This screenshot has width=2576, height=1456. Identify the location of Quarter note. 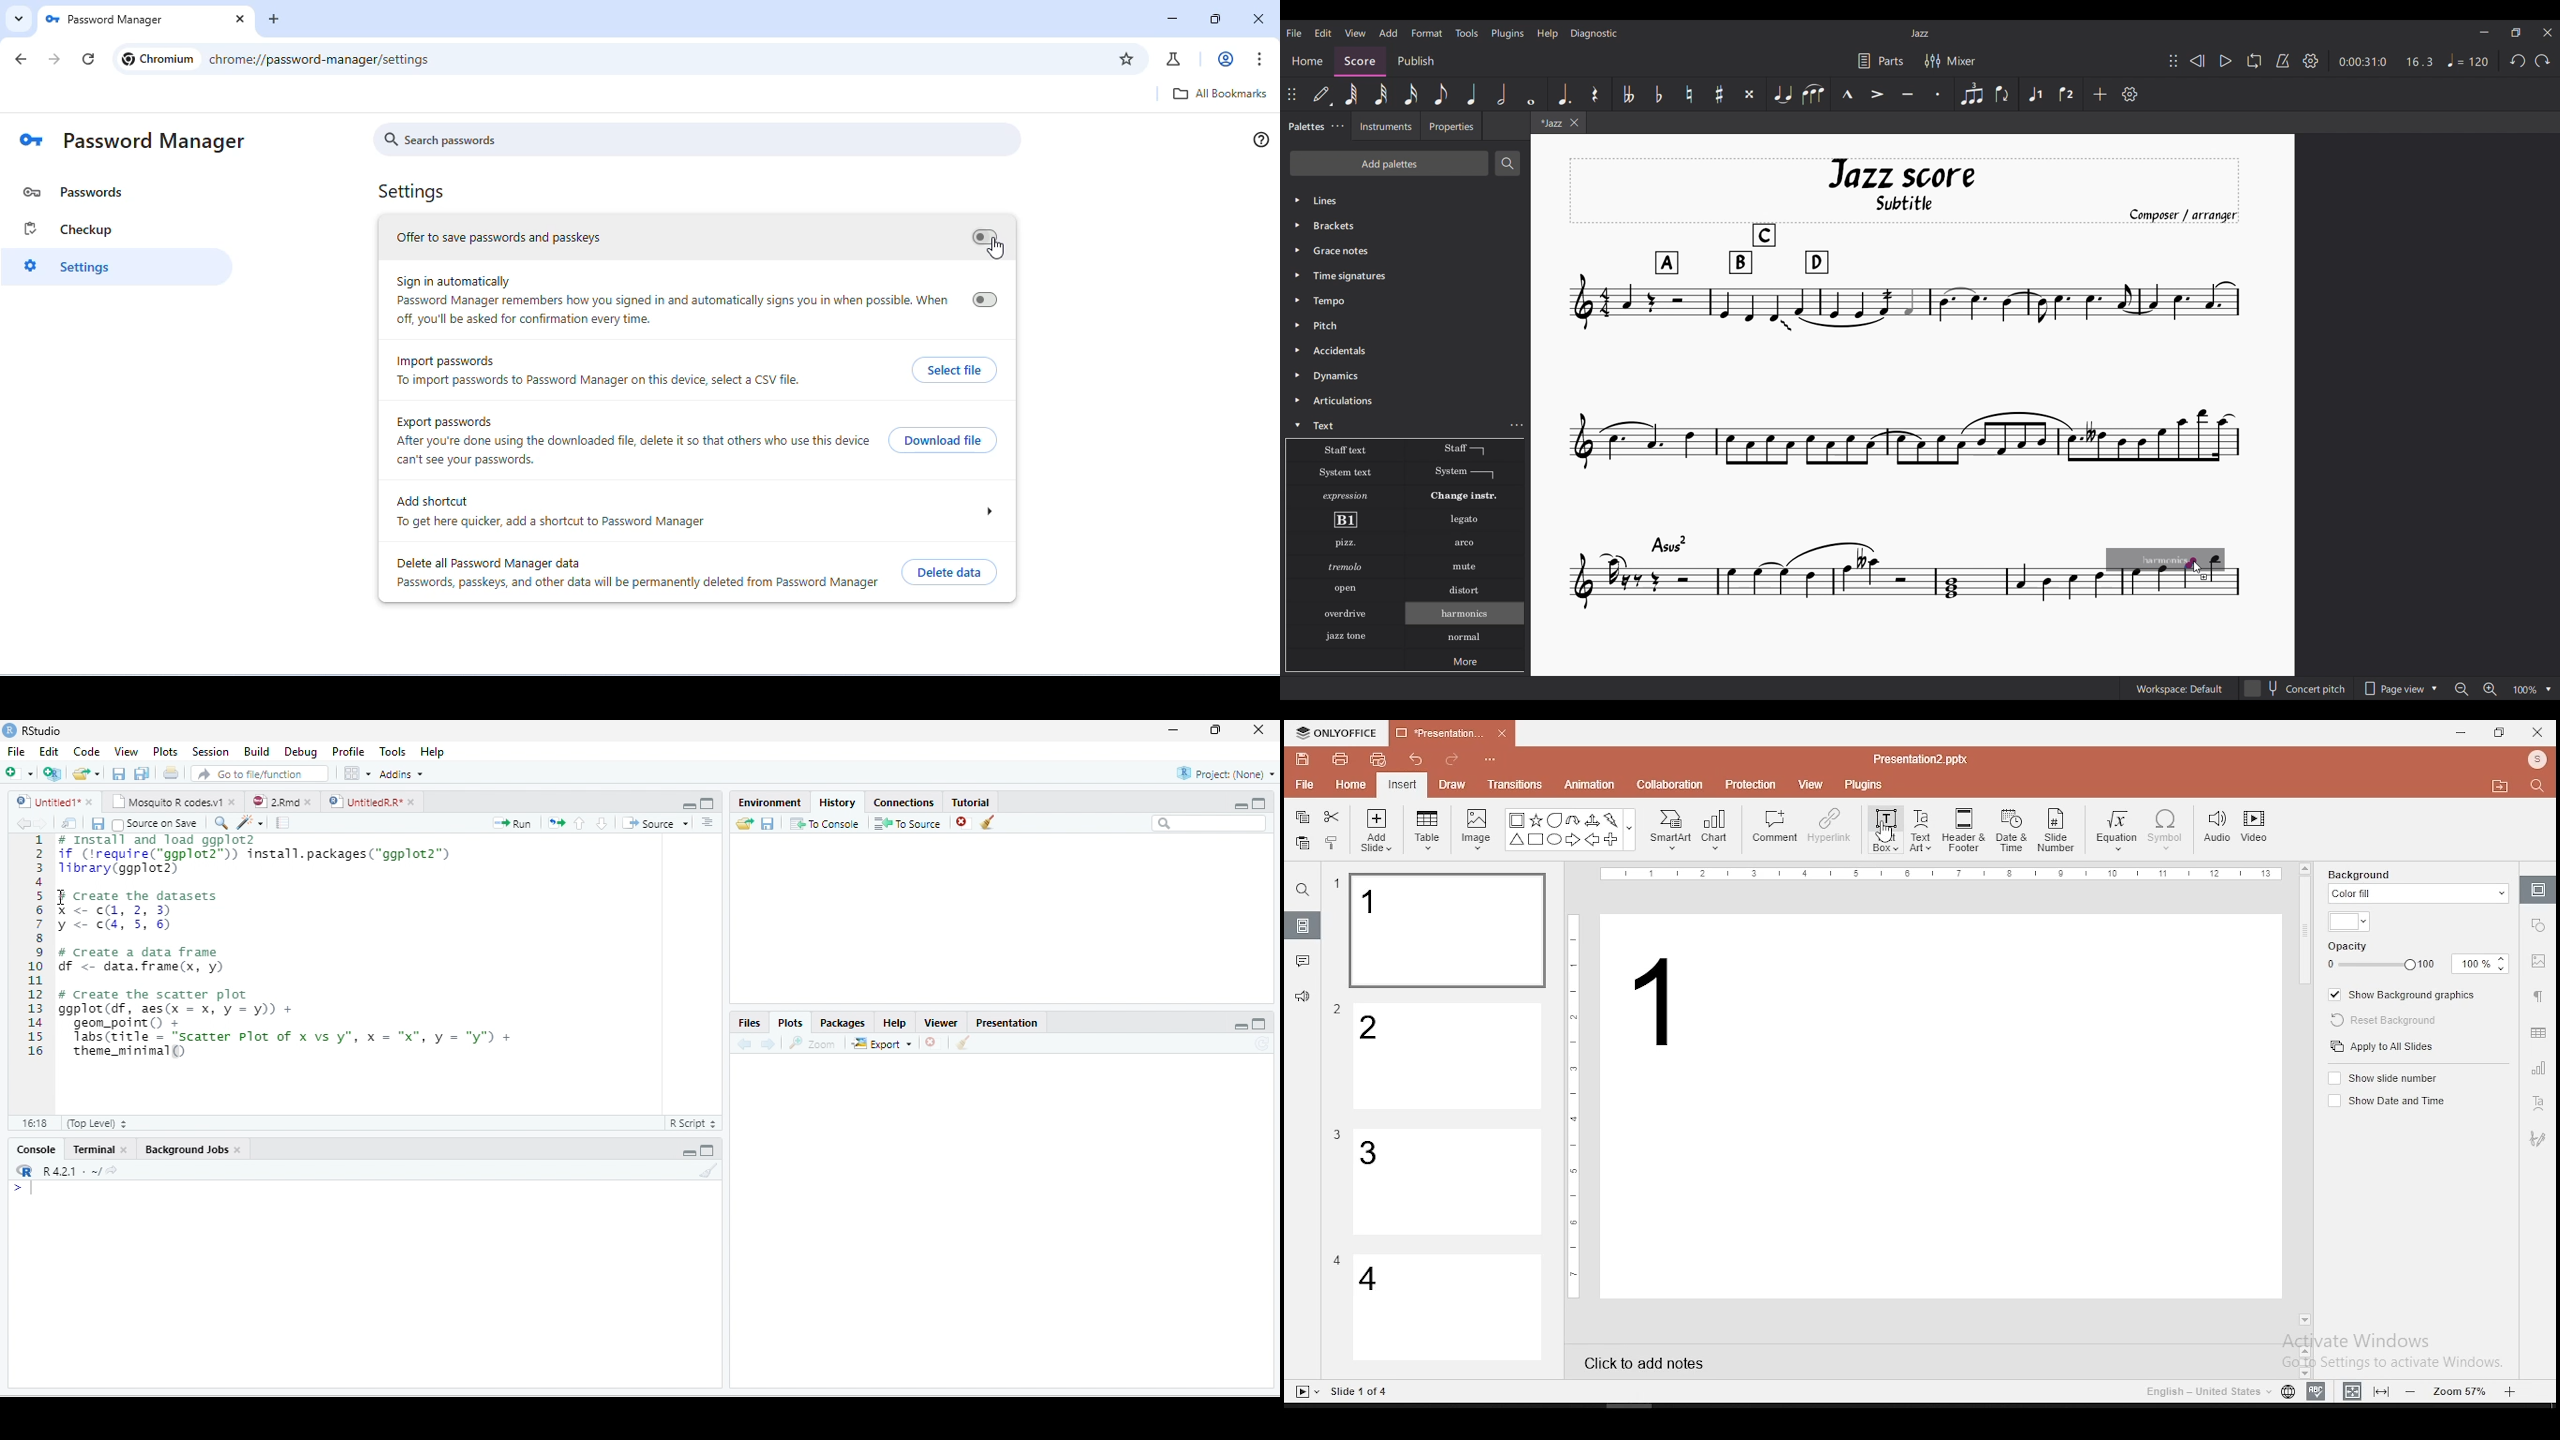
(1472, 94).